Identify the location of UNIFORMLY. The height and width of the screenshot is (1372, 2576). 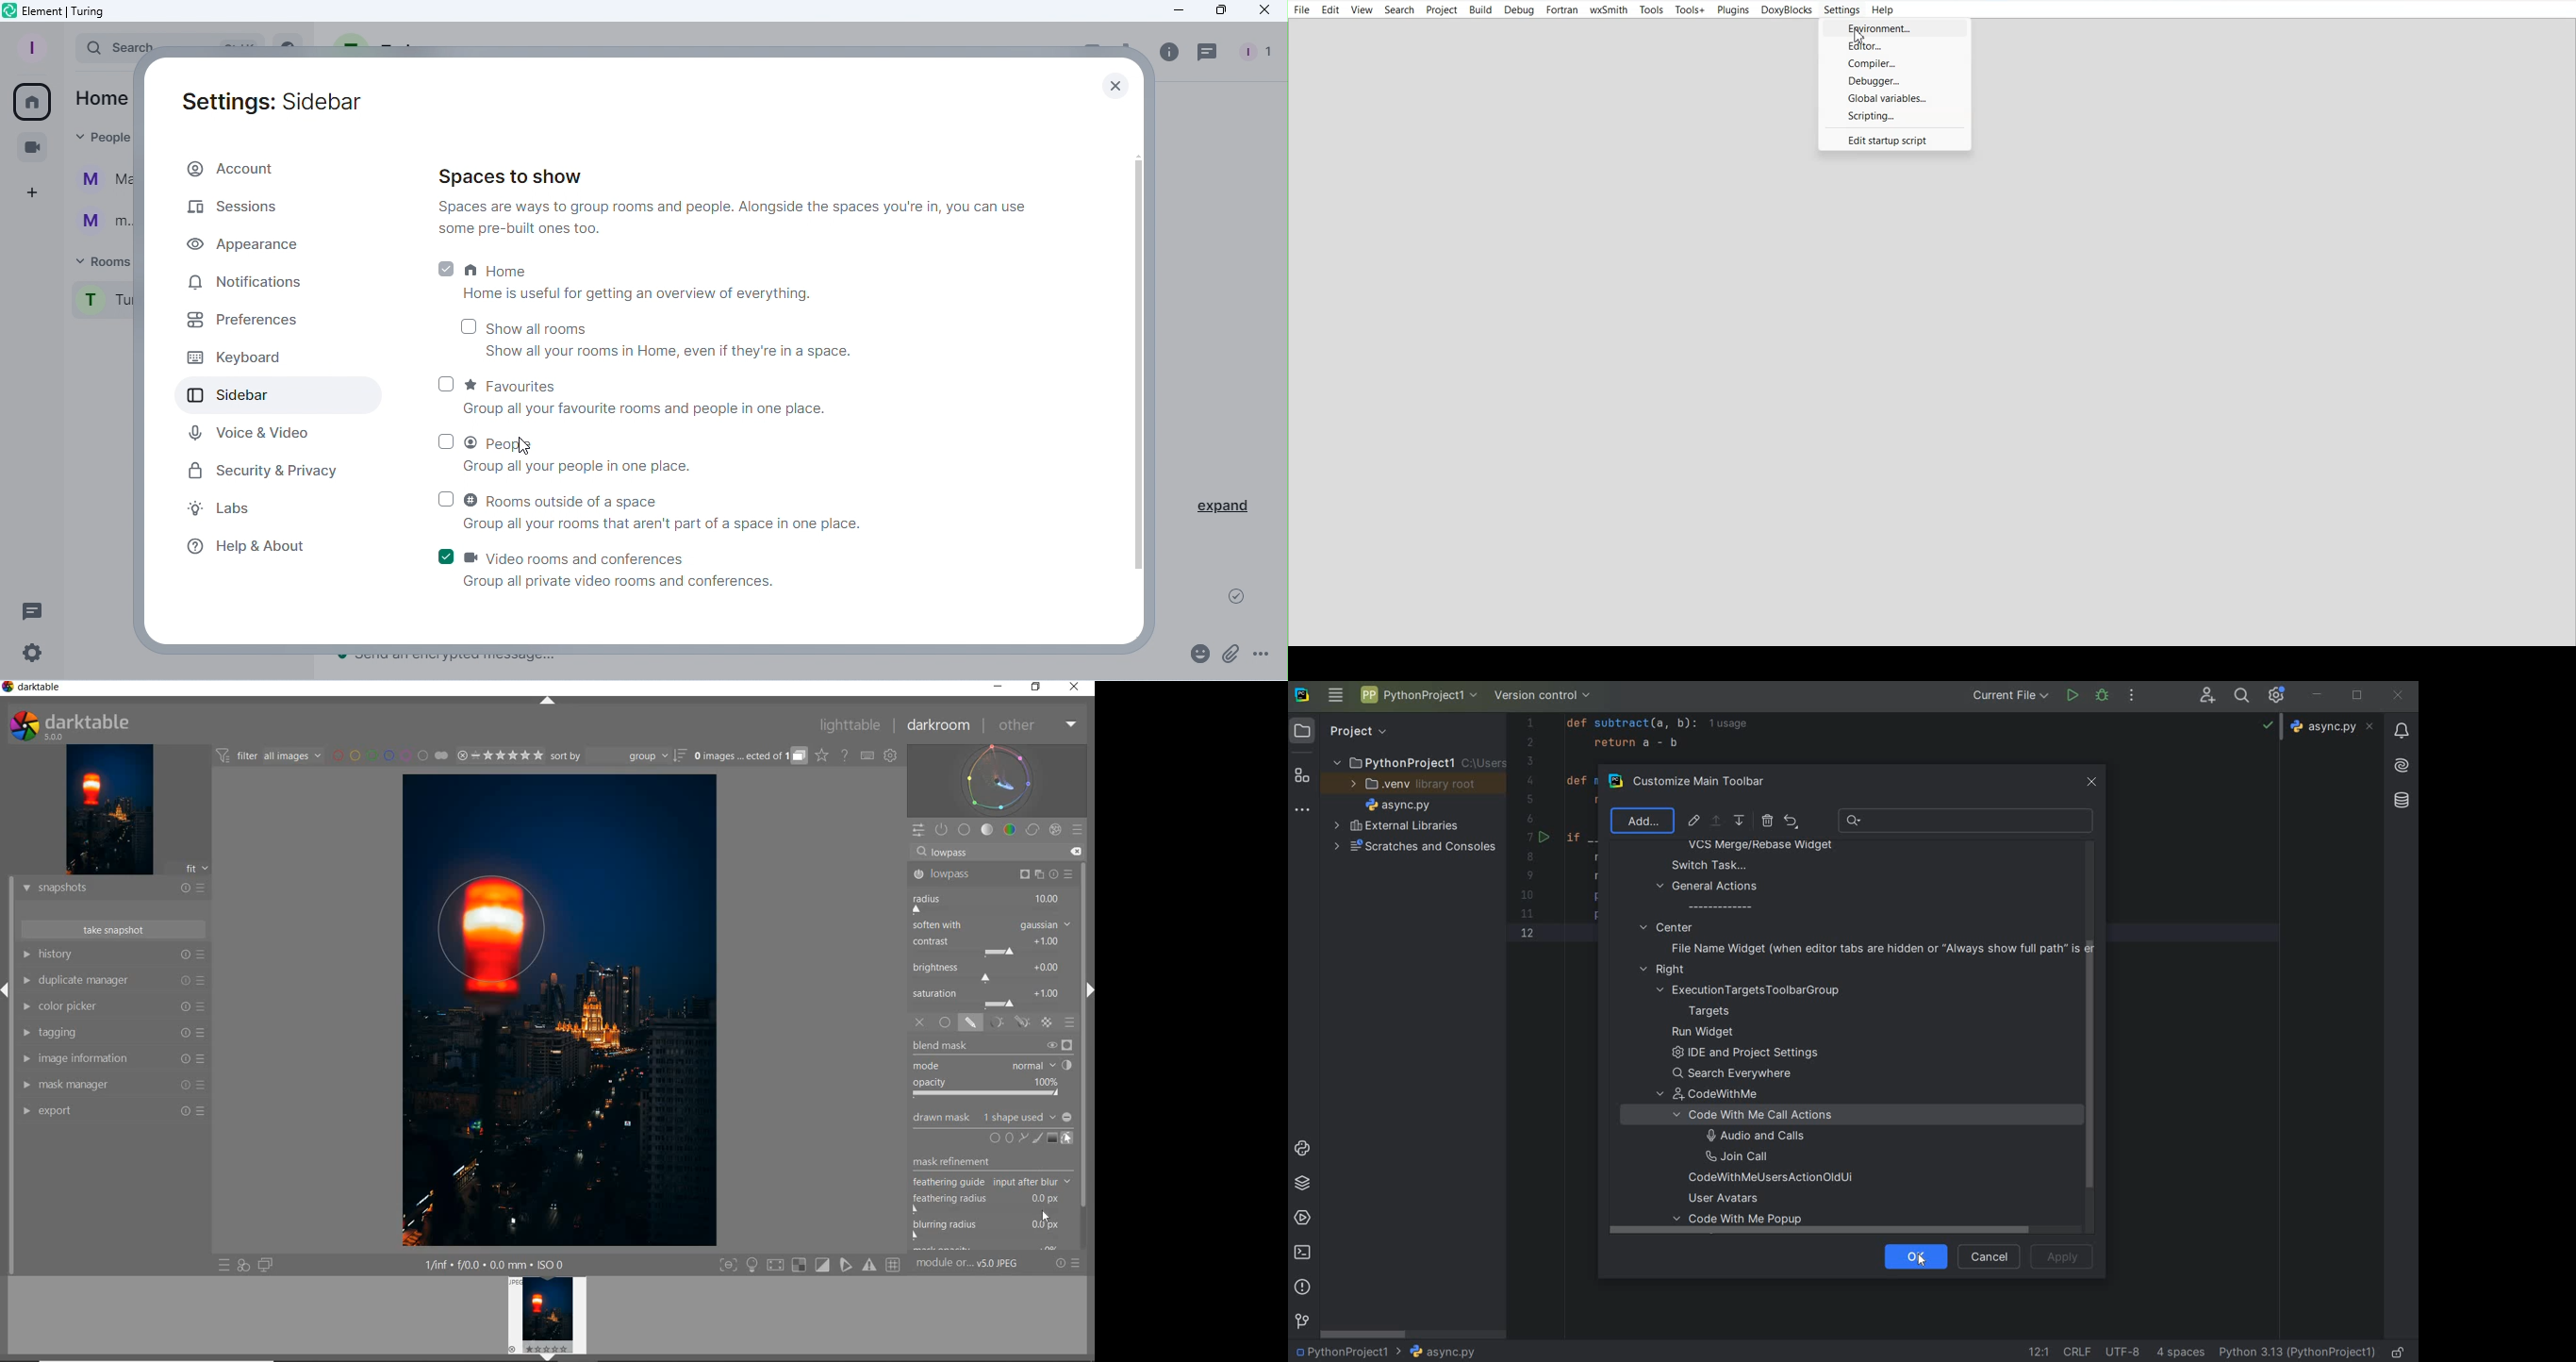
(946, 1023).